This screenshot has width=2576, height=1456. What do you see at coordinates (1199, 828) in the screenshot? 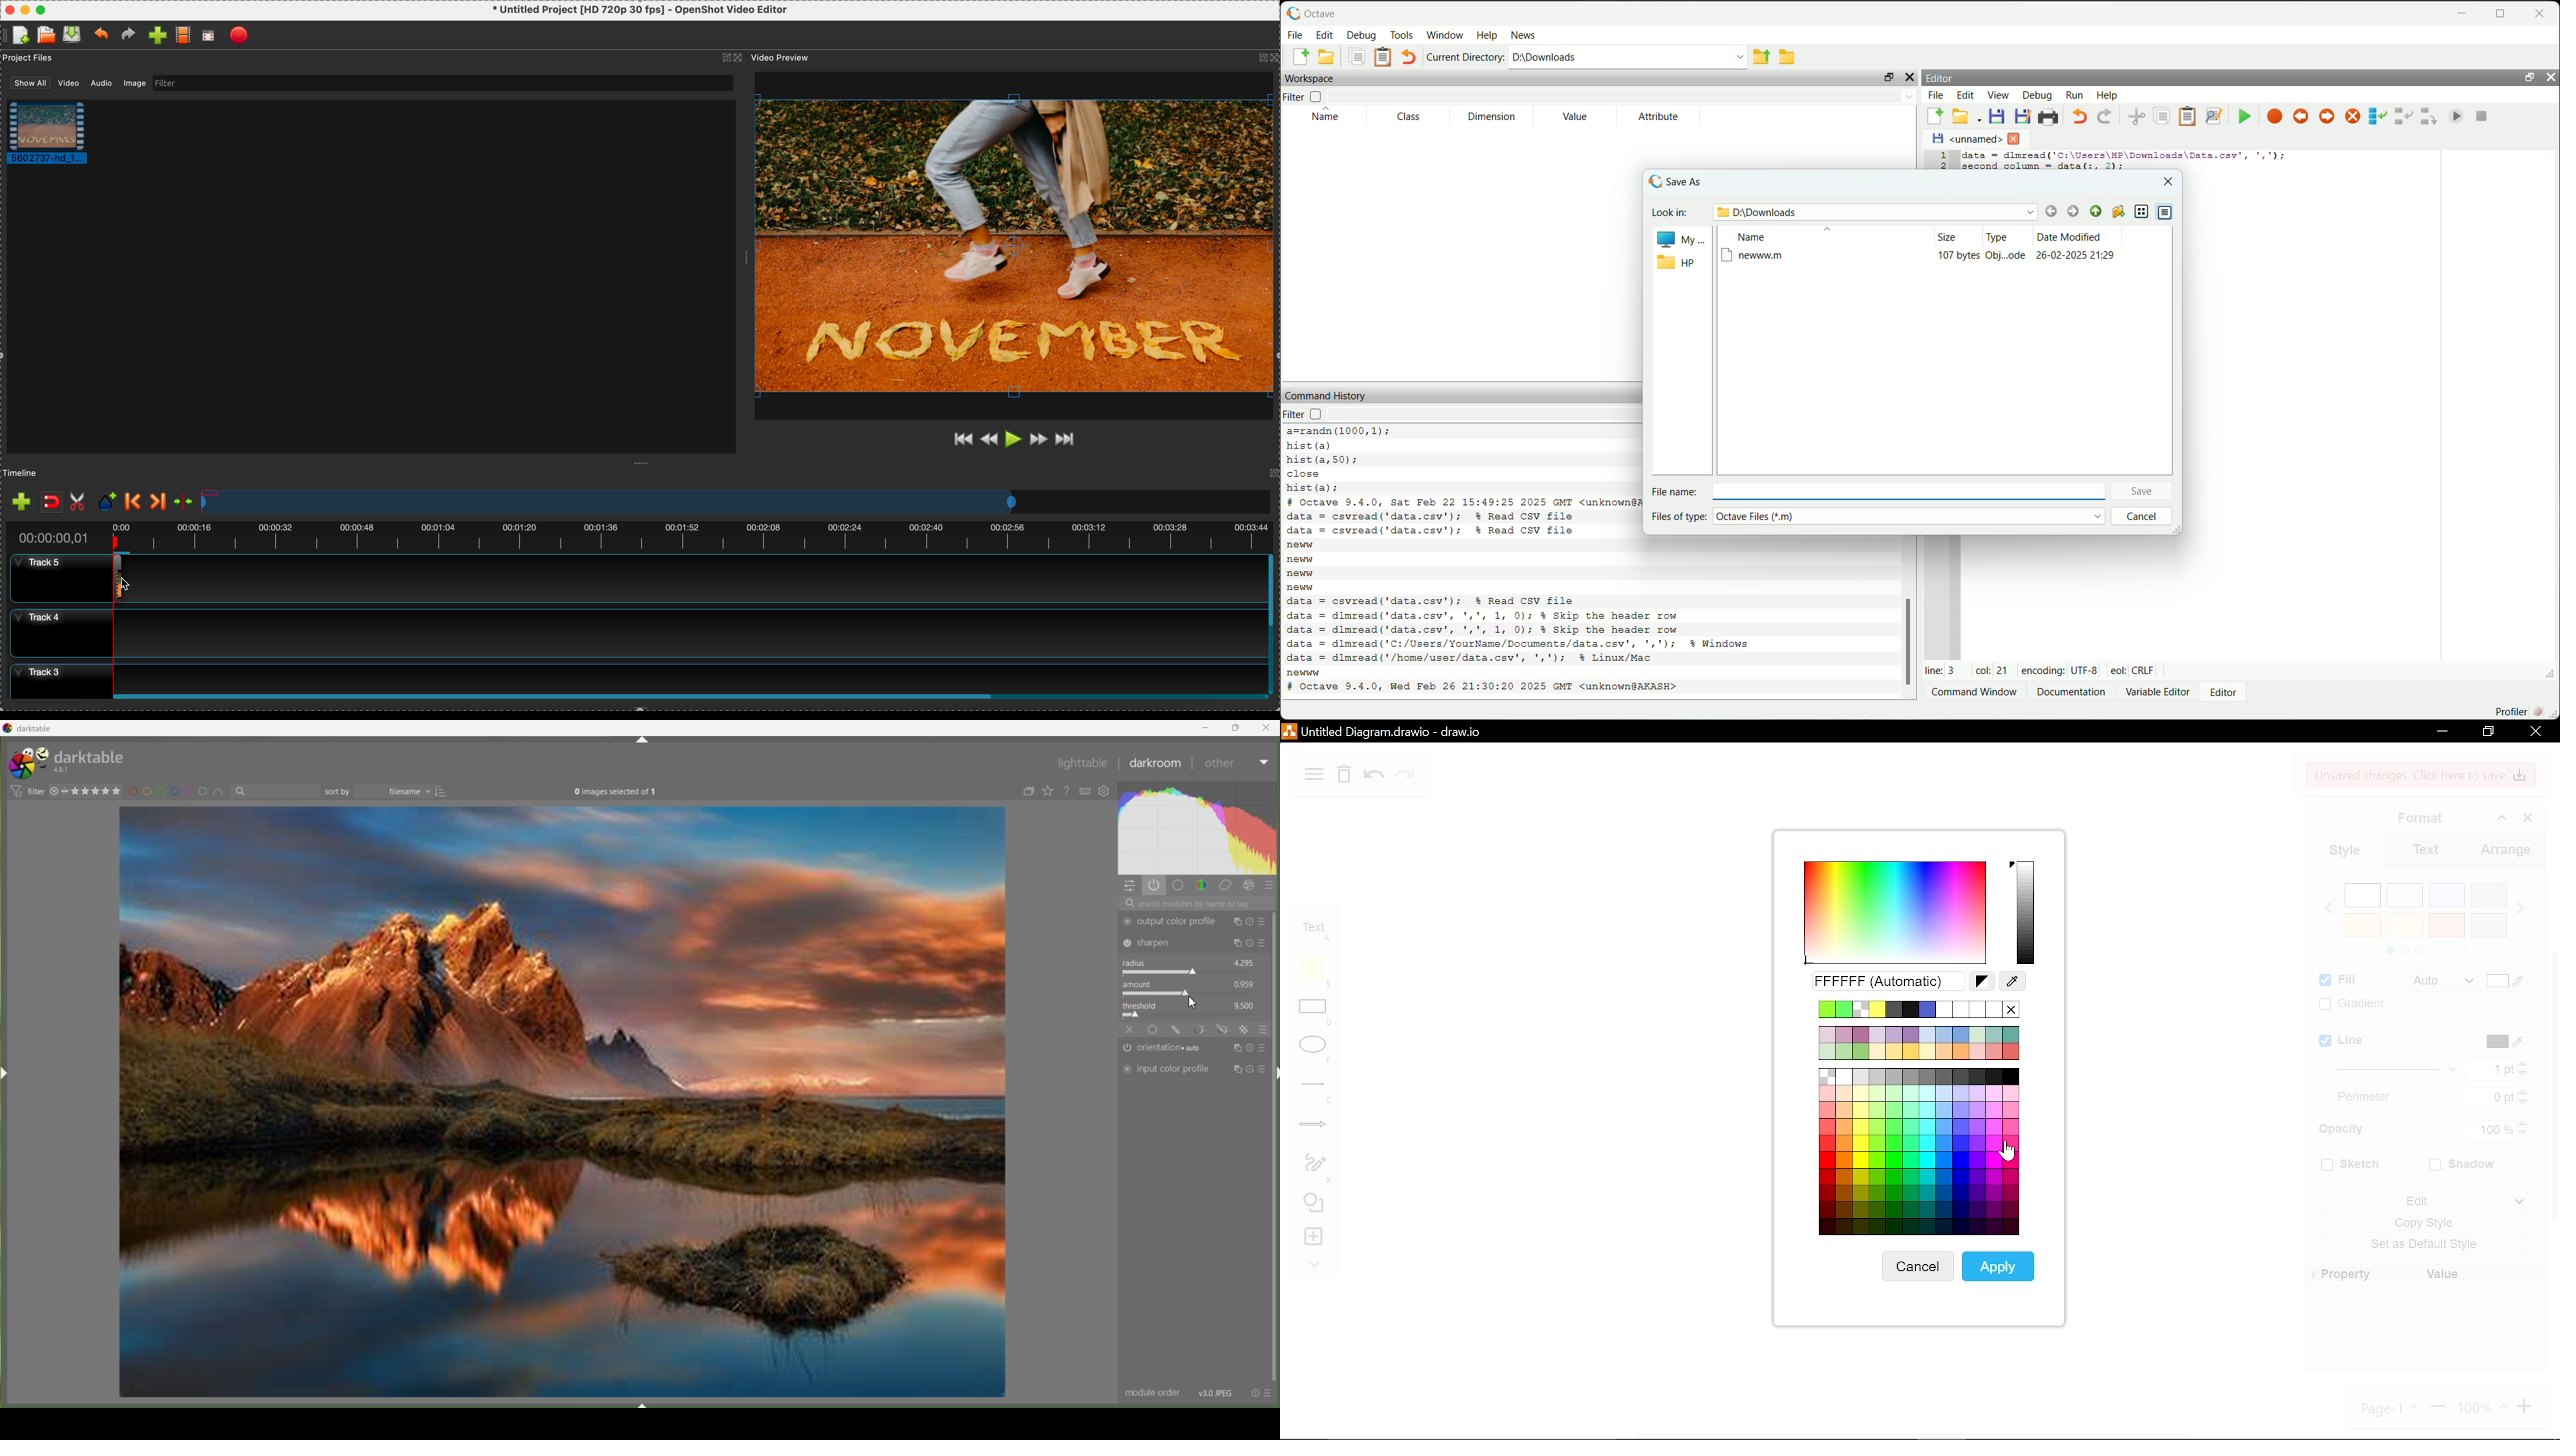
I see `Color map` at bounding box center [1199, 828].